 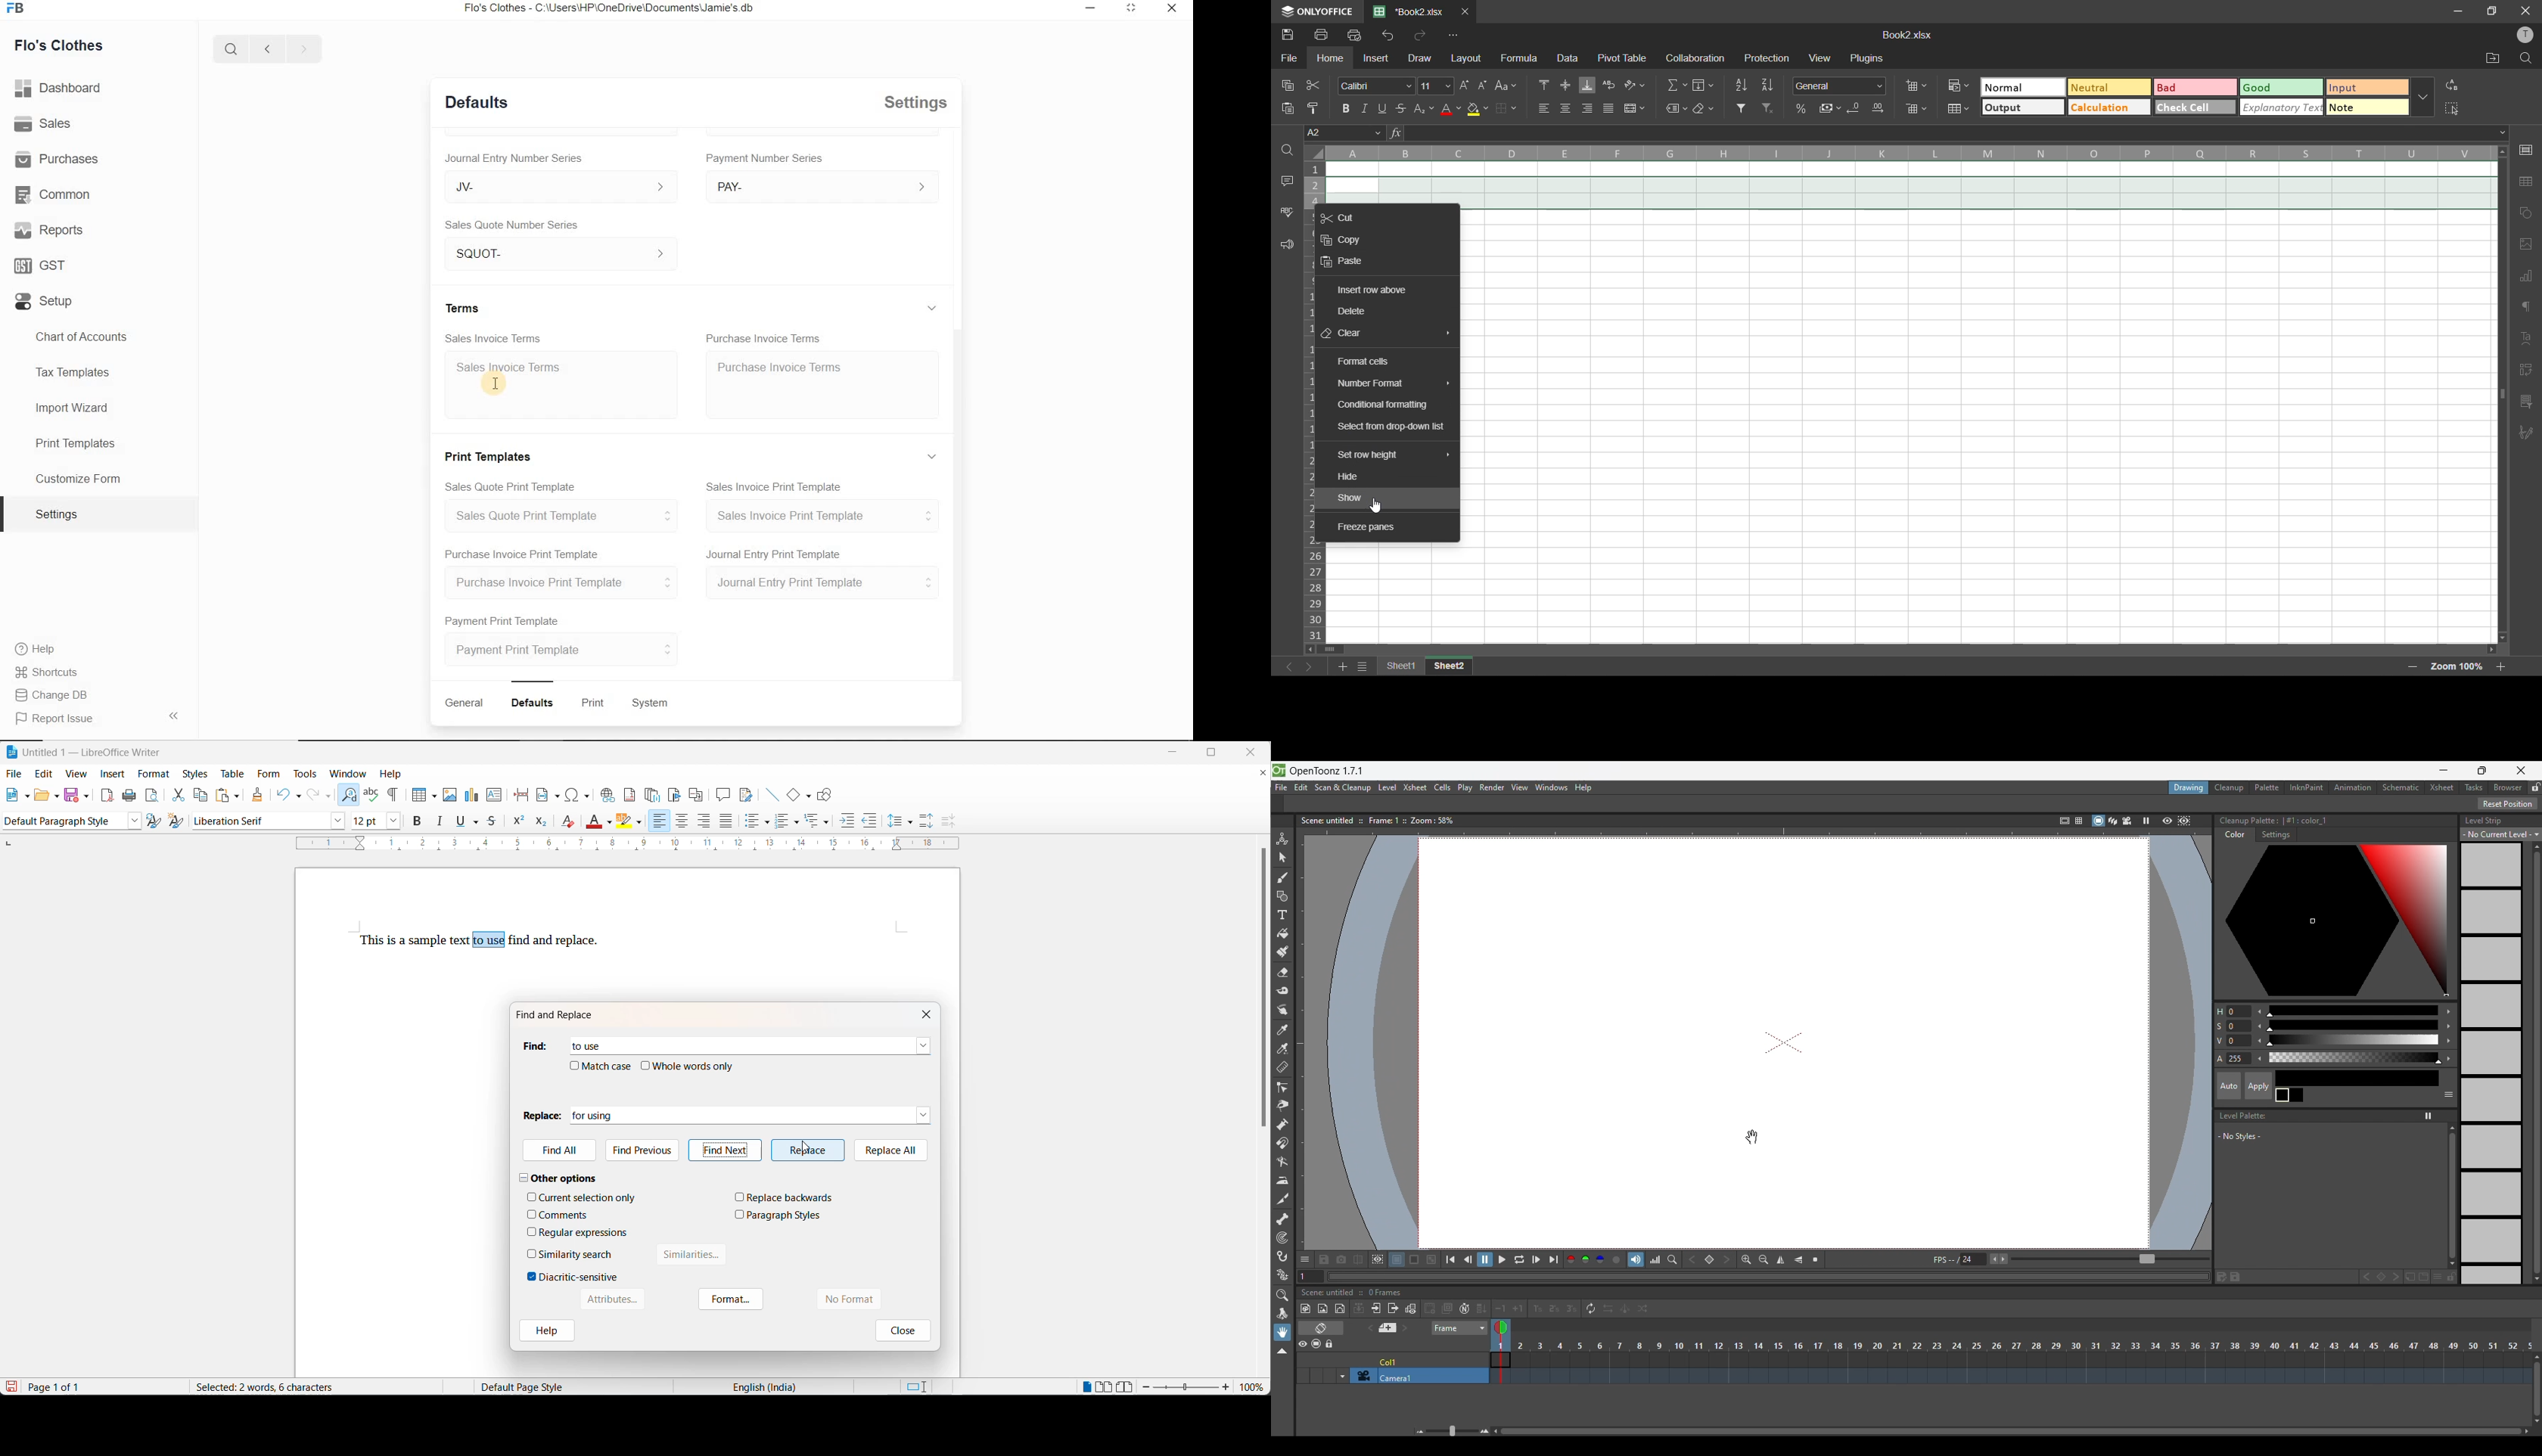 What do you see at coordinates (1878, 110) in the screenshot?
I see `increase decimal` at bounding box center [1878, 110].